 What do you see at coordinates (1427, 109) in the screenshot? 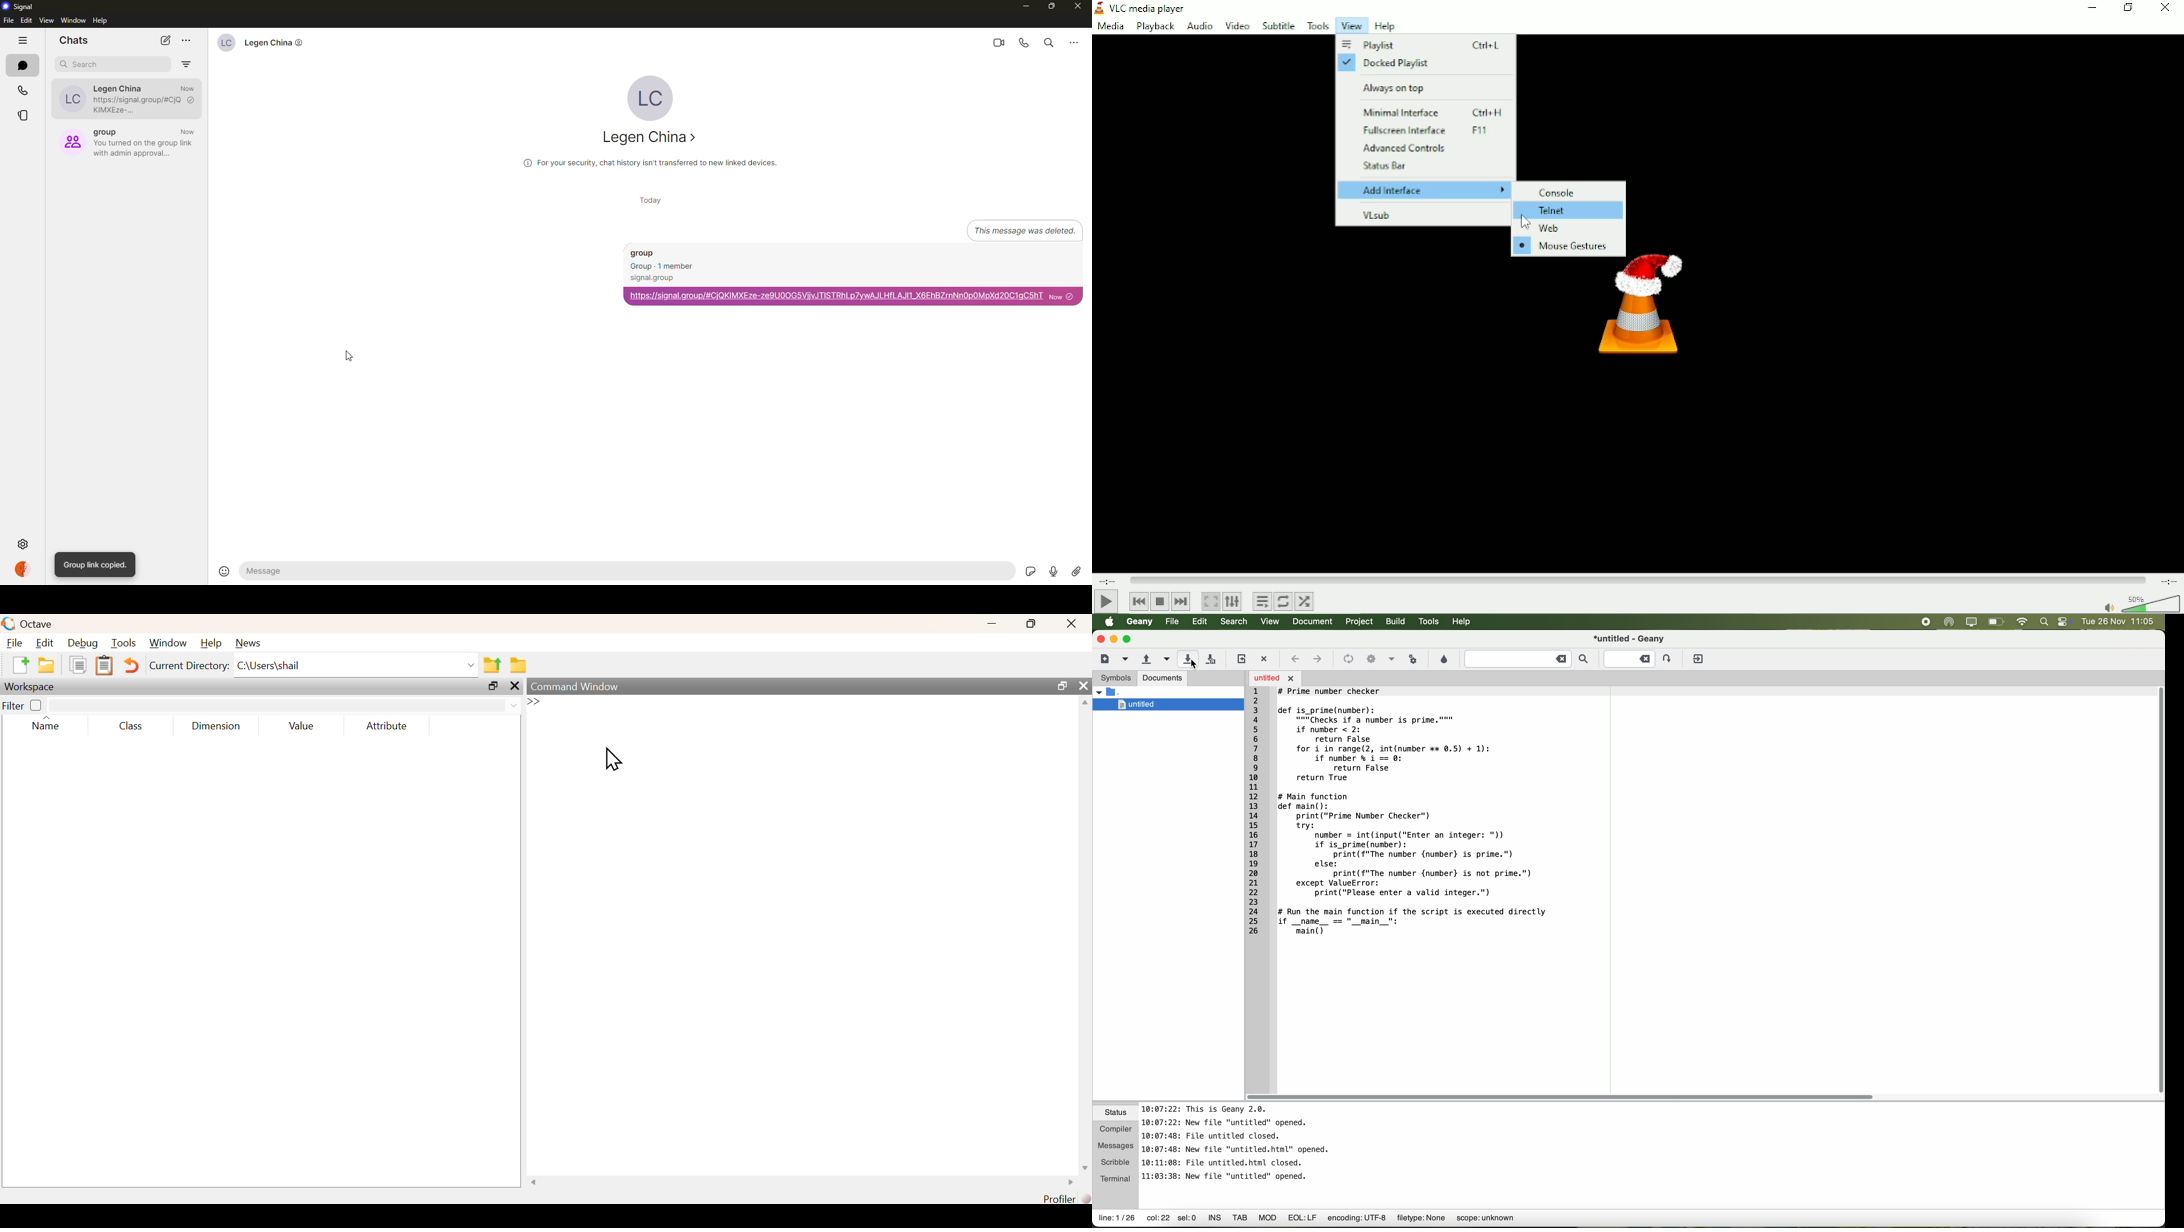
I see `Minimal interface` at bounding box center [1427, 109].